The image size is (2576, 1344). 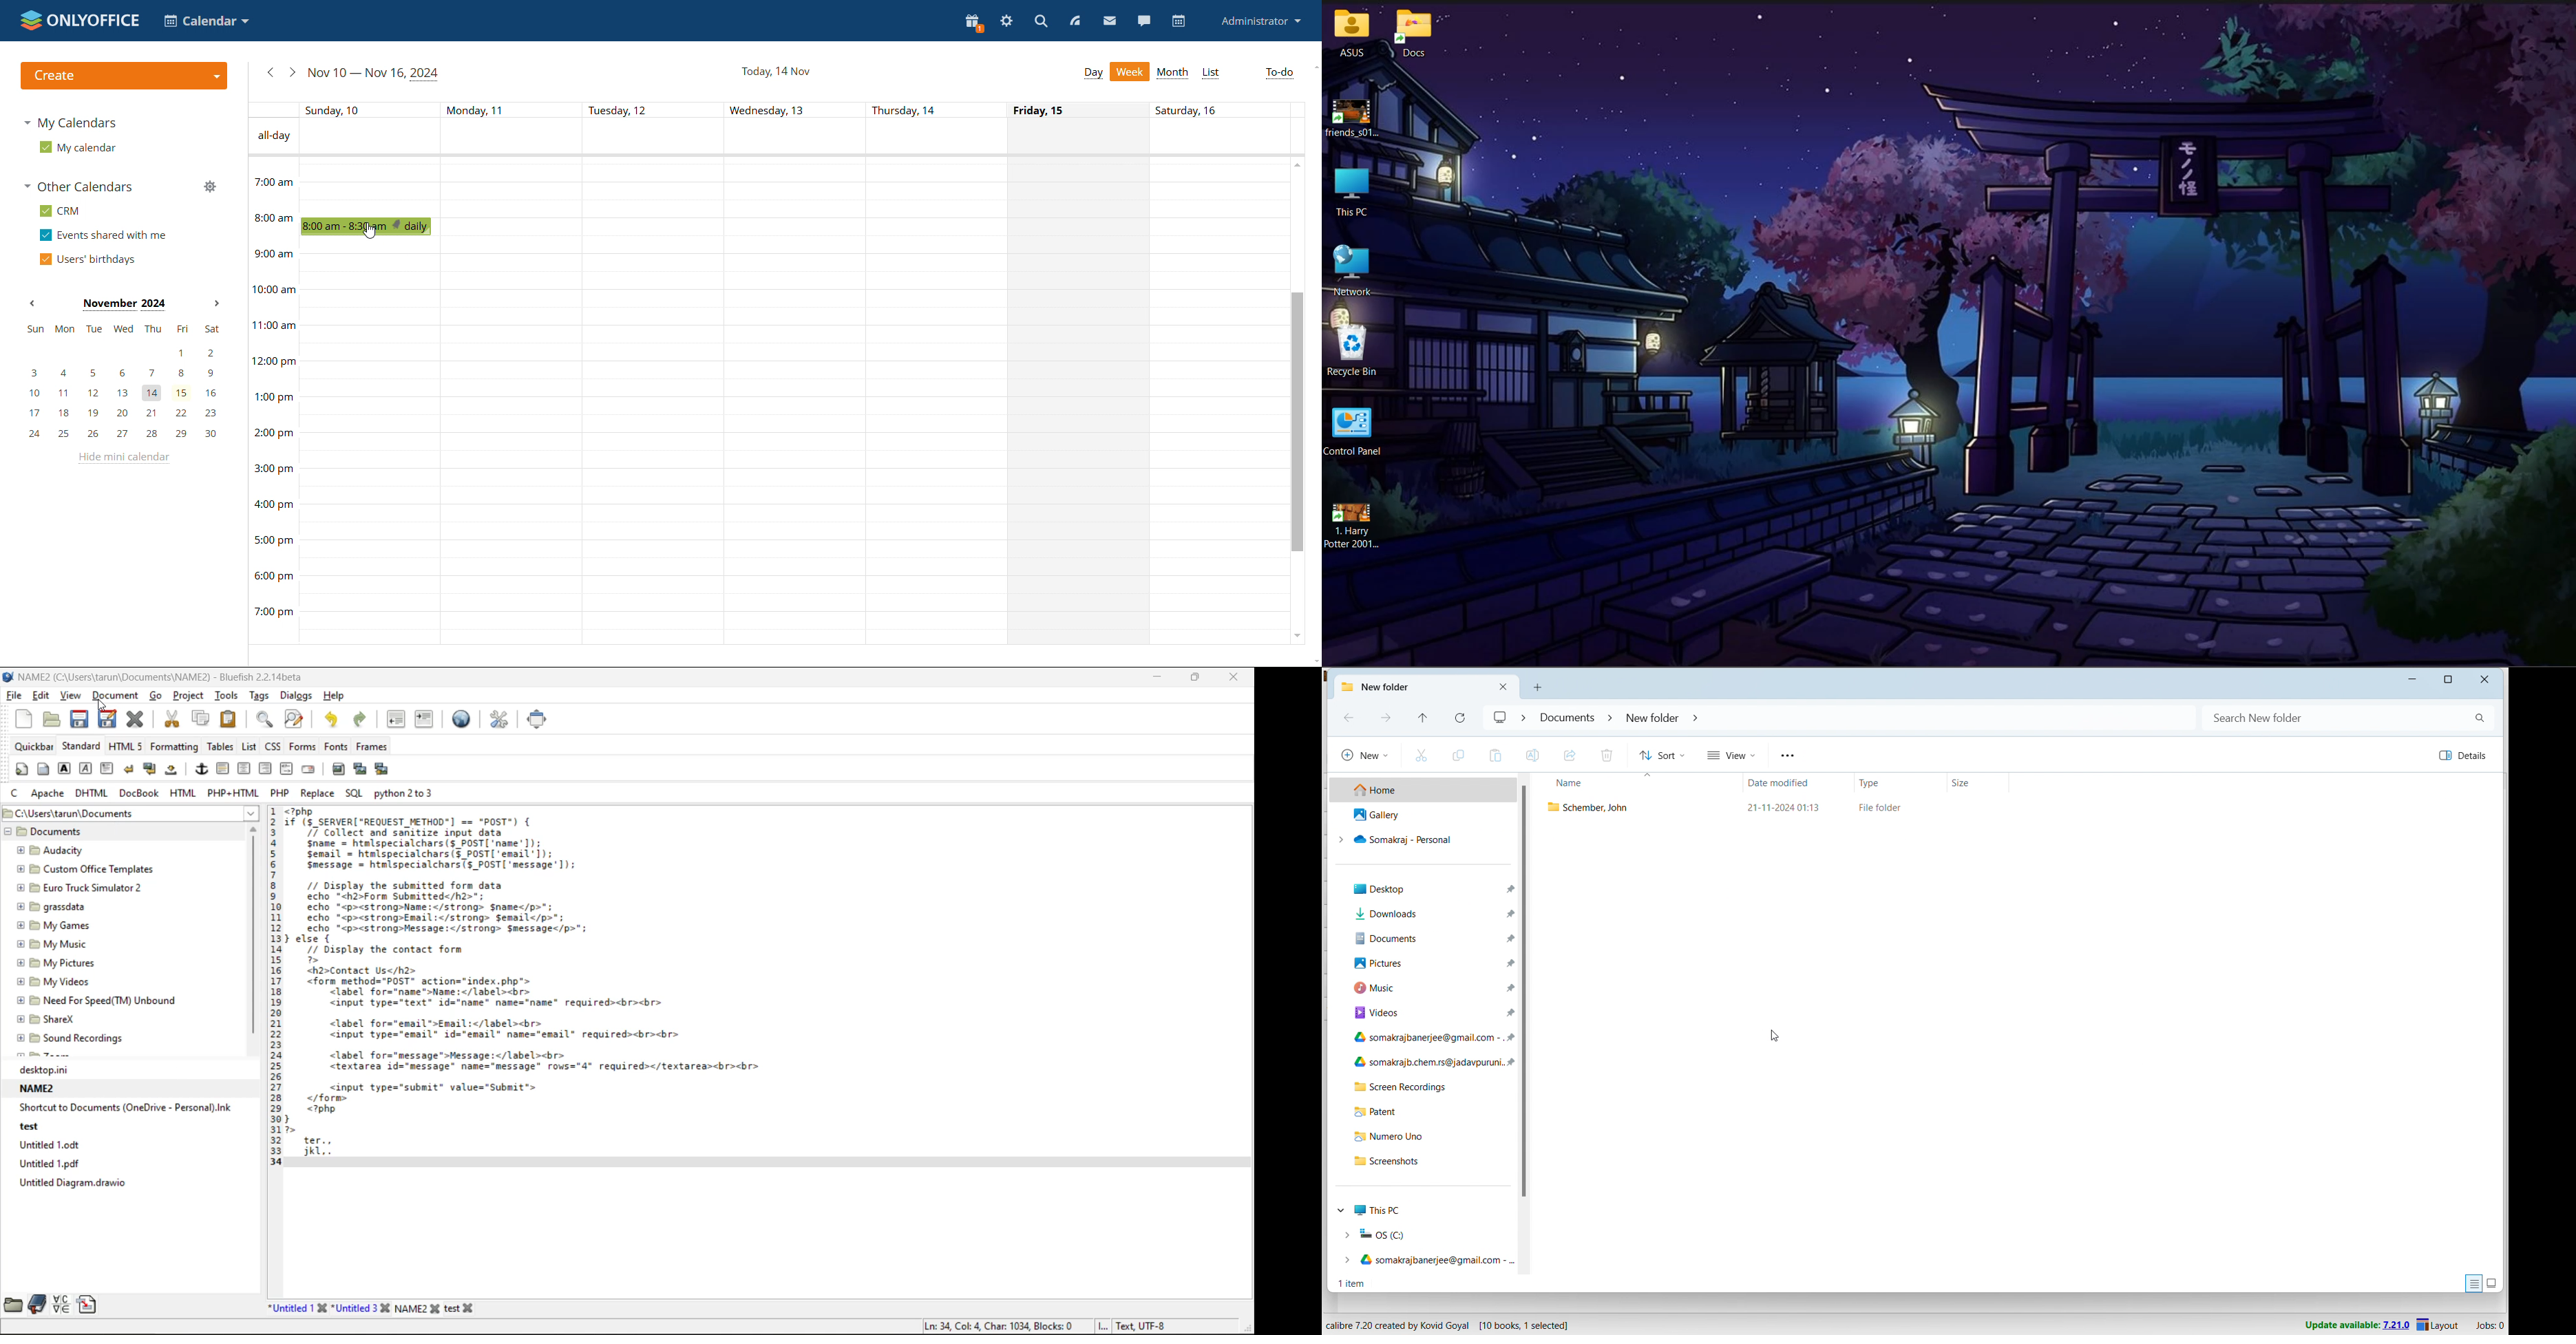 I want to click on scroll up, so click(x=1298, y=164).